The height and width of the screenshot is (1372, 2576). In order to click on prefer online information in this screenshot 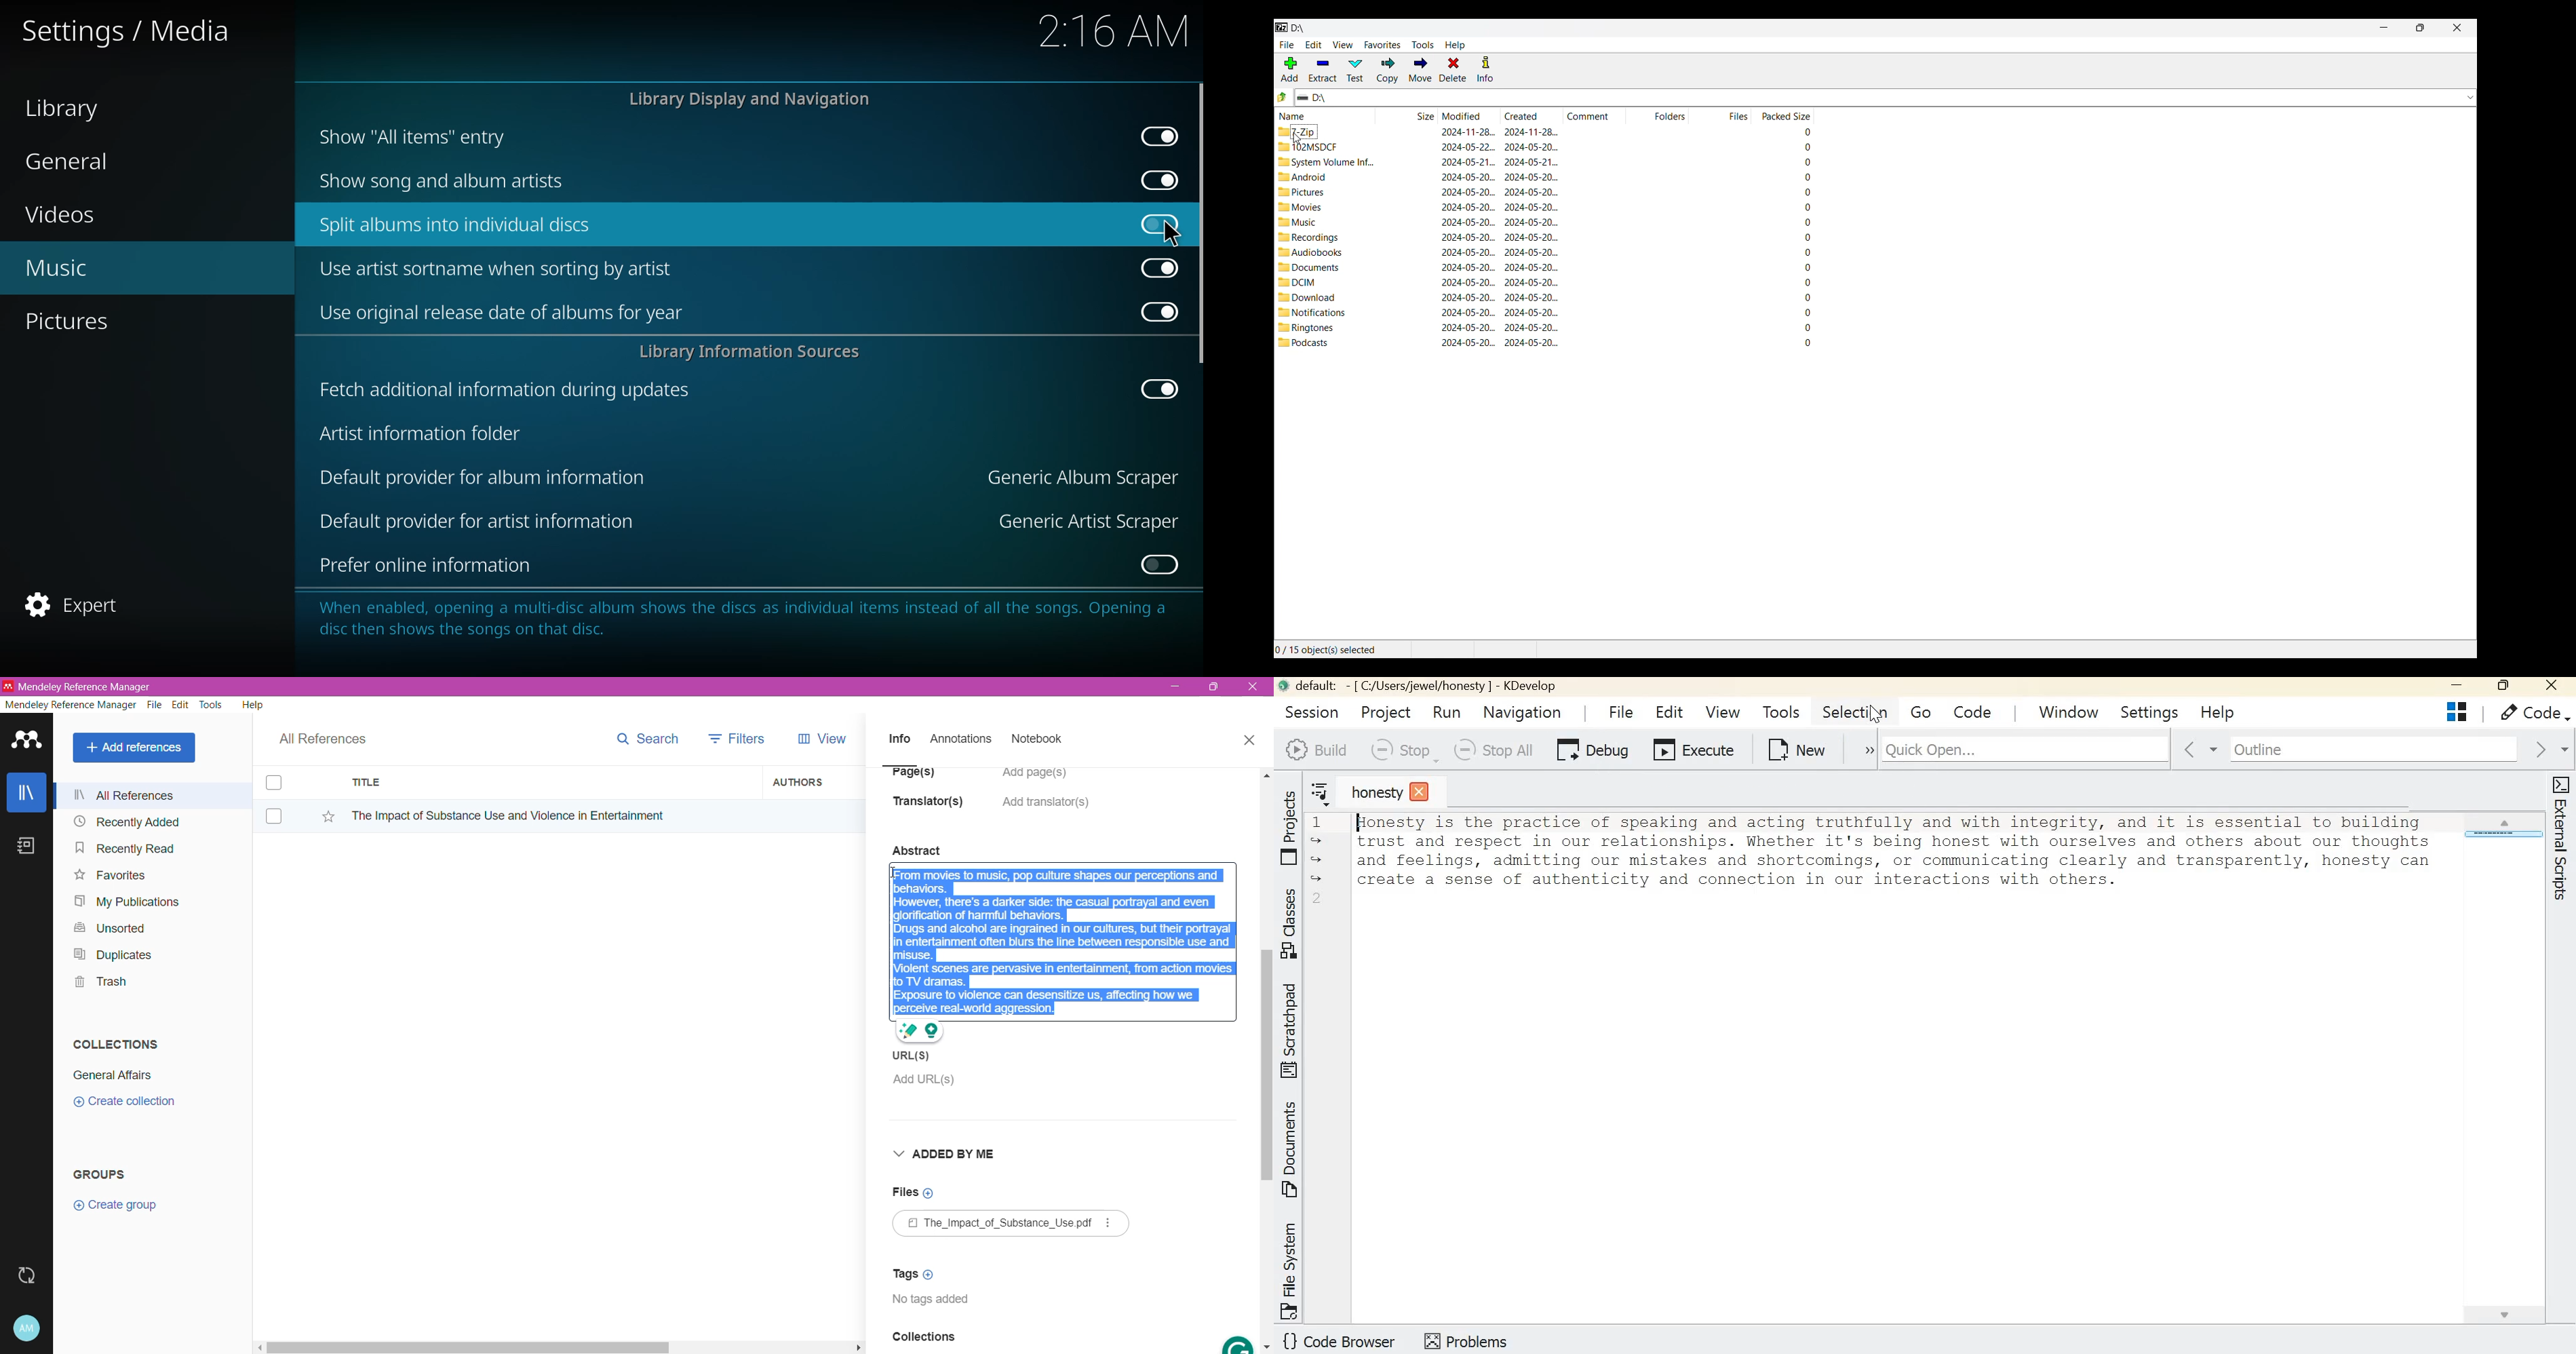, I will do `click(424, 567)`.